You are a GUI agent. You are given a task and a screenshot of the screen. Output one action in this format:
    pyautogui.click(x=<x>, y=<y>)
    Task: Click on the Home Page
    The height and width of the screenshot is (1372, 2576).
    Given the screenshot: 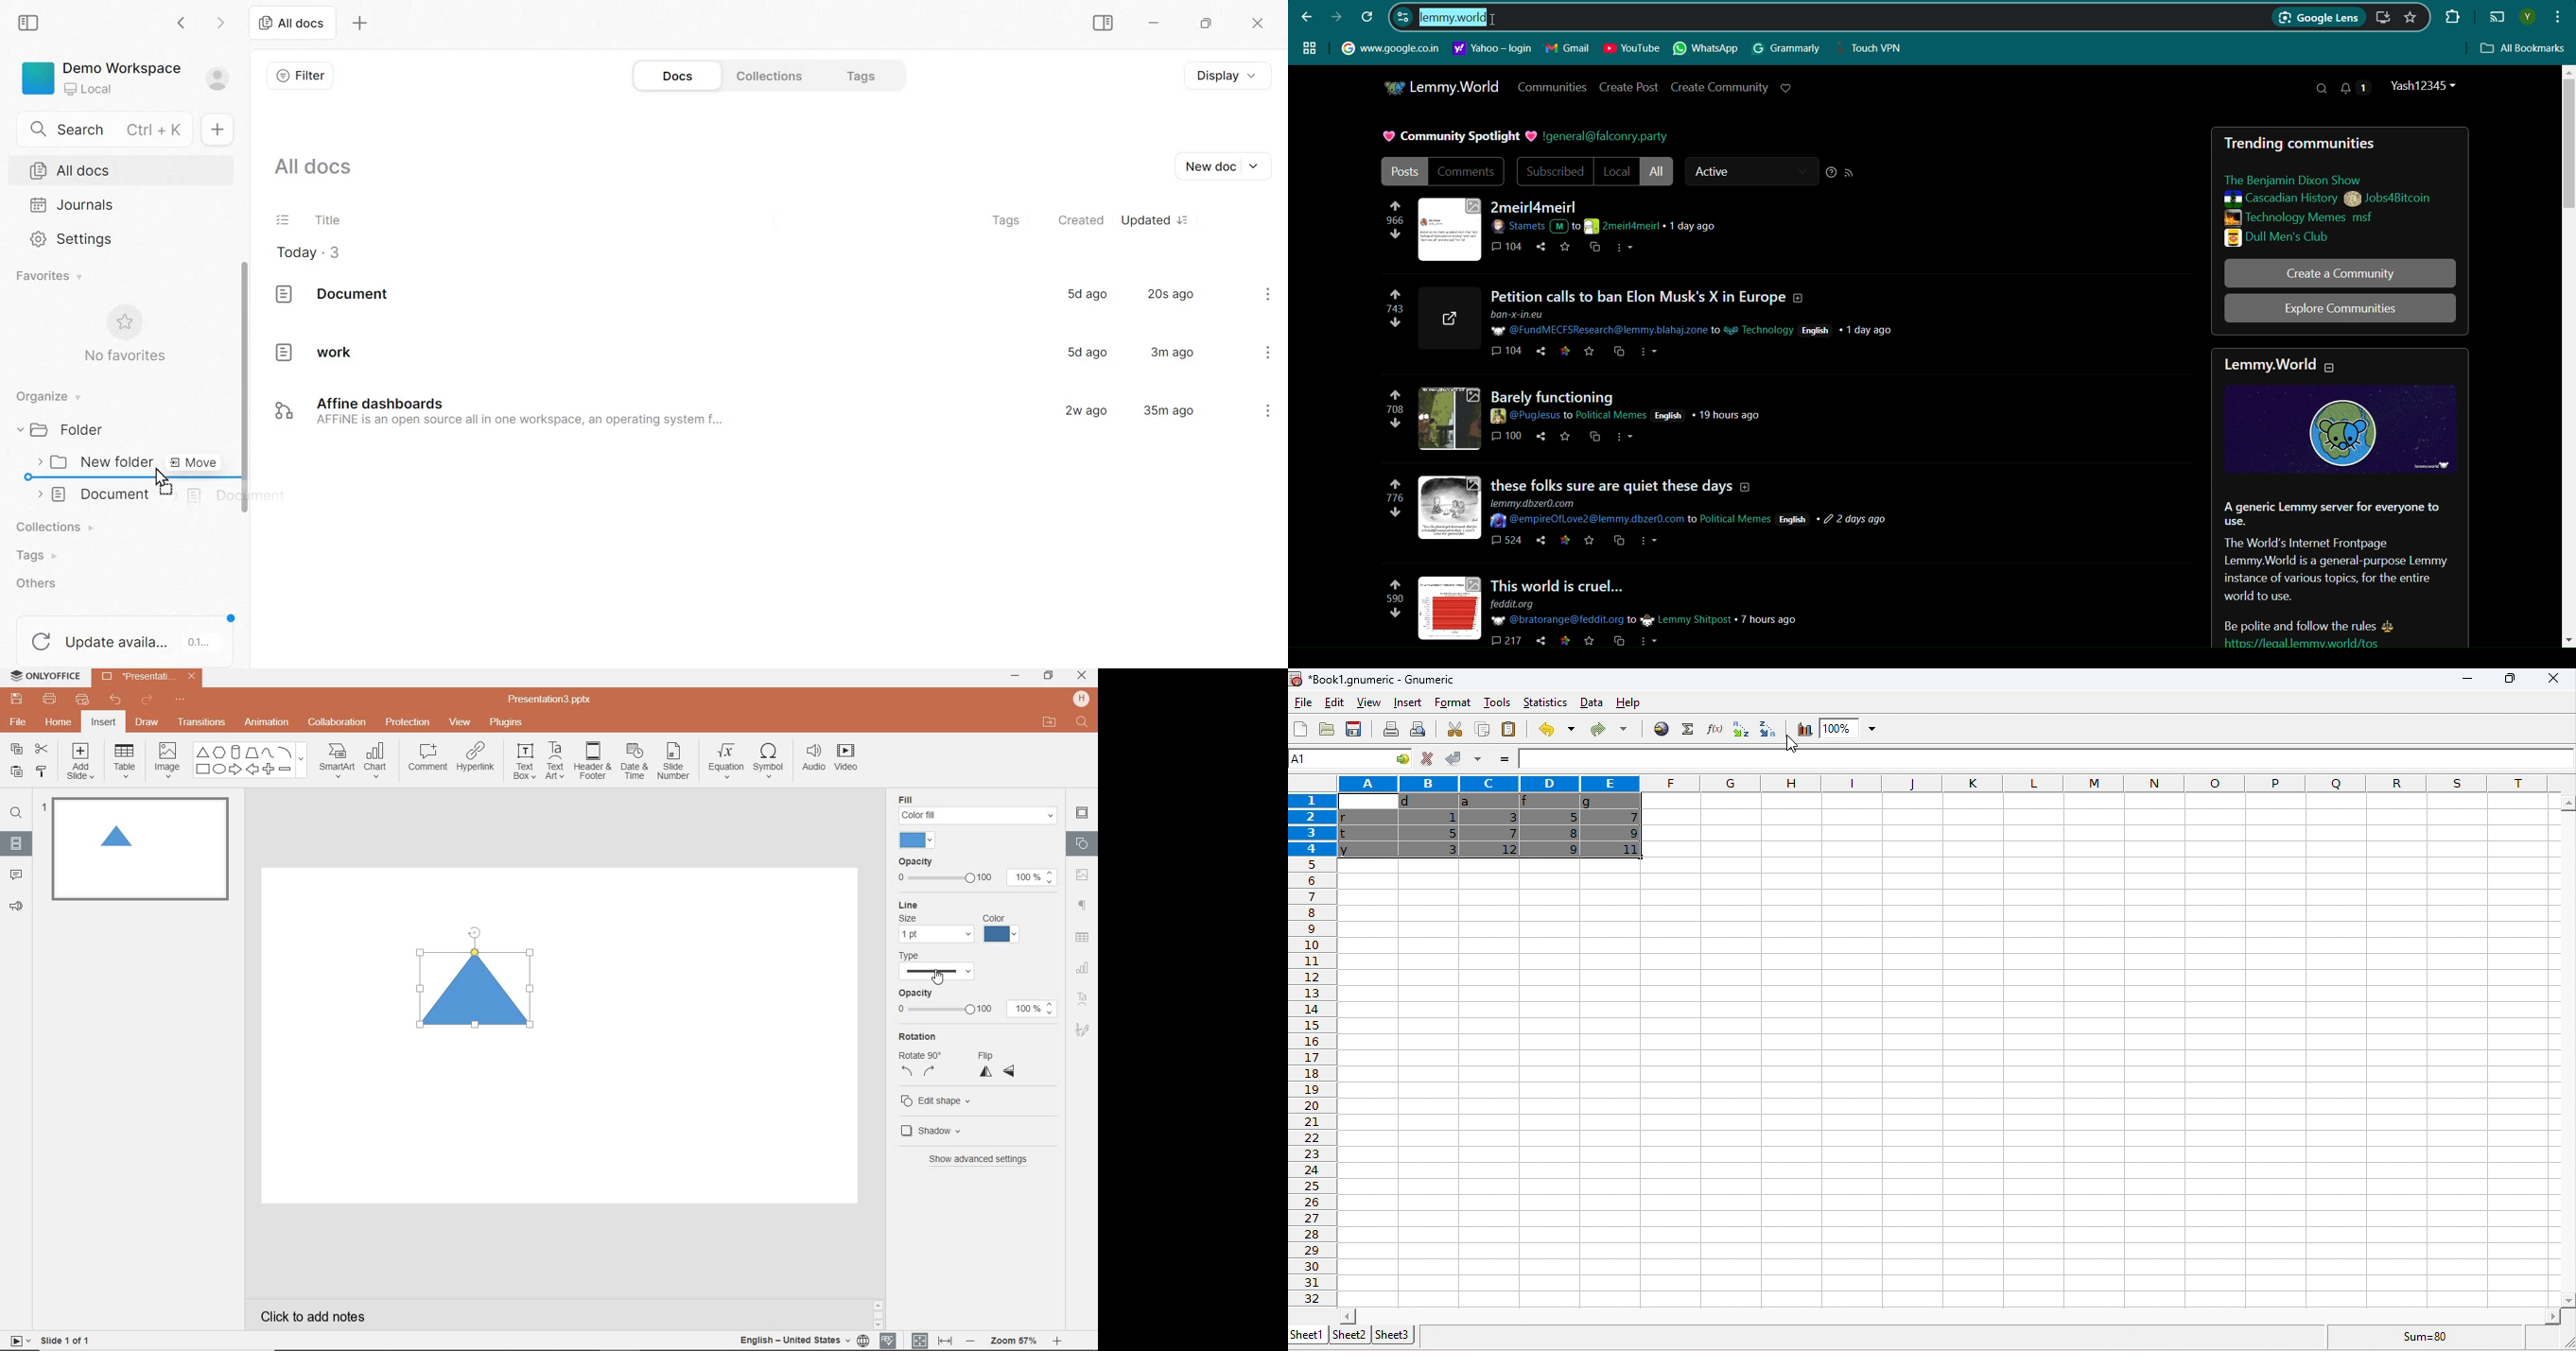 What is the action you would take?
    pyautogui.click(x=1440, y=87)
    